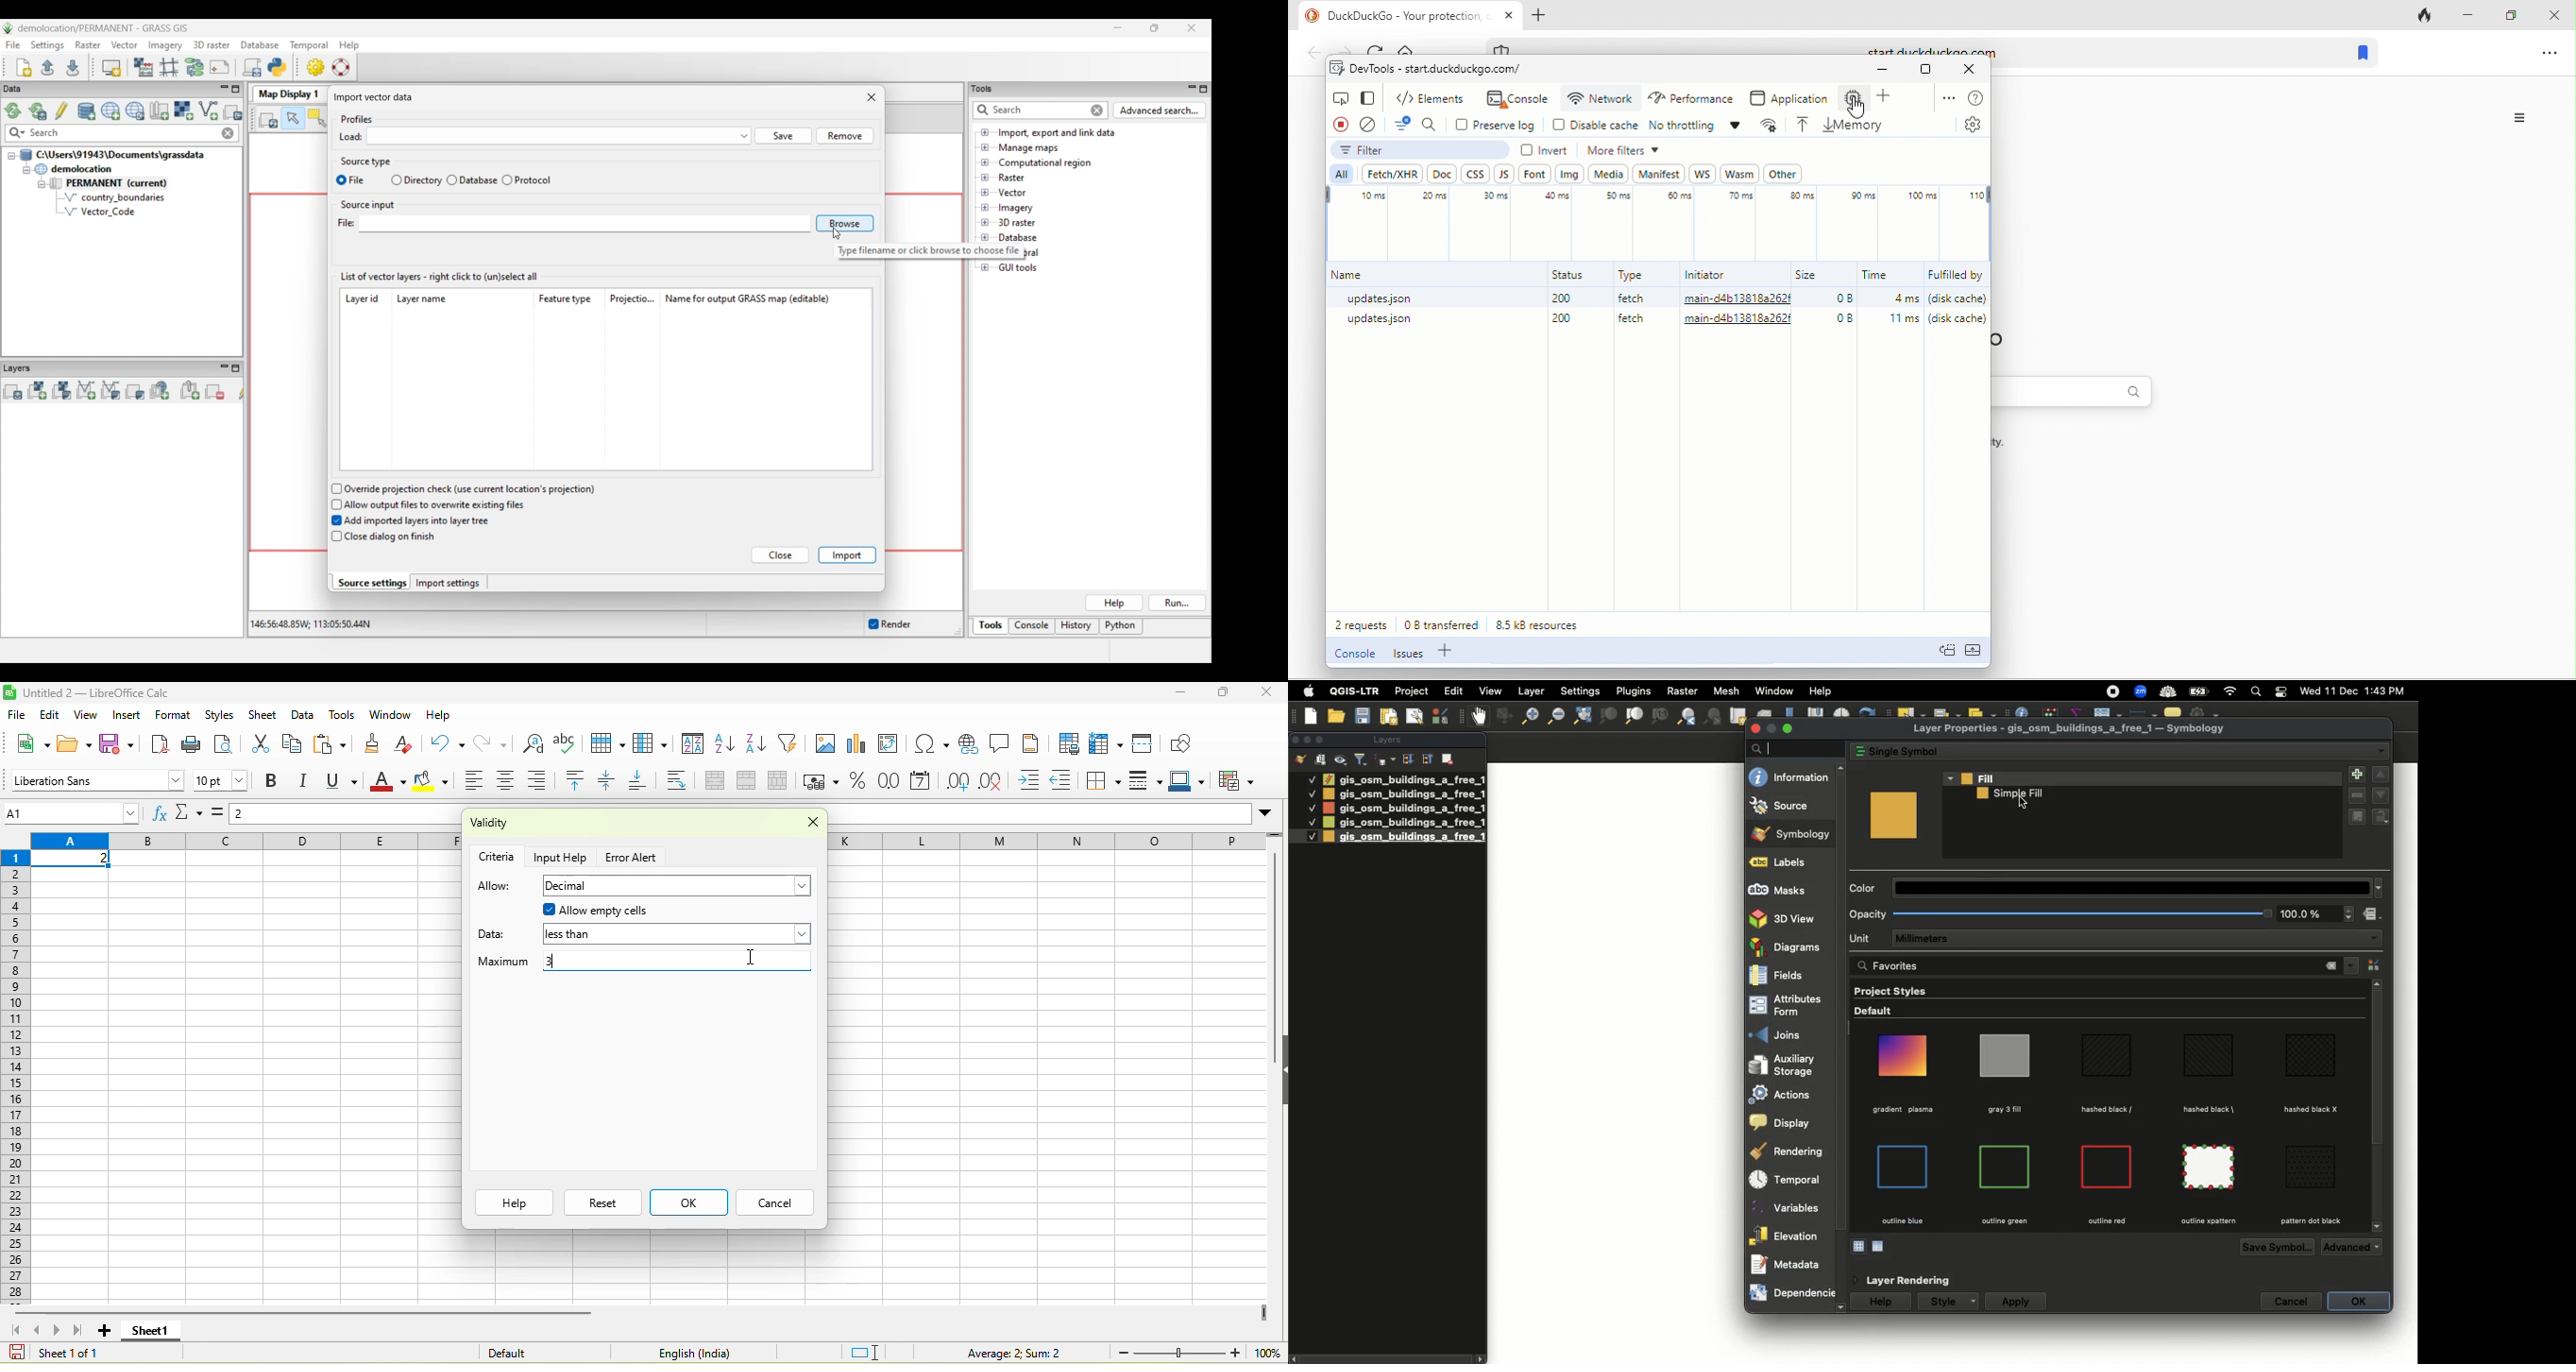  Describe the element at coordinates (782, 781) in the screenshot. I see `split` at that location.